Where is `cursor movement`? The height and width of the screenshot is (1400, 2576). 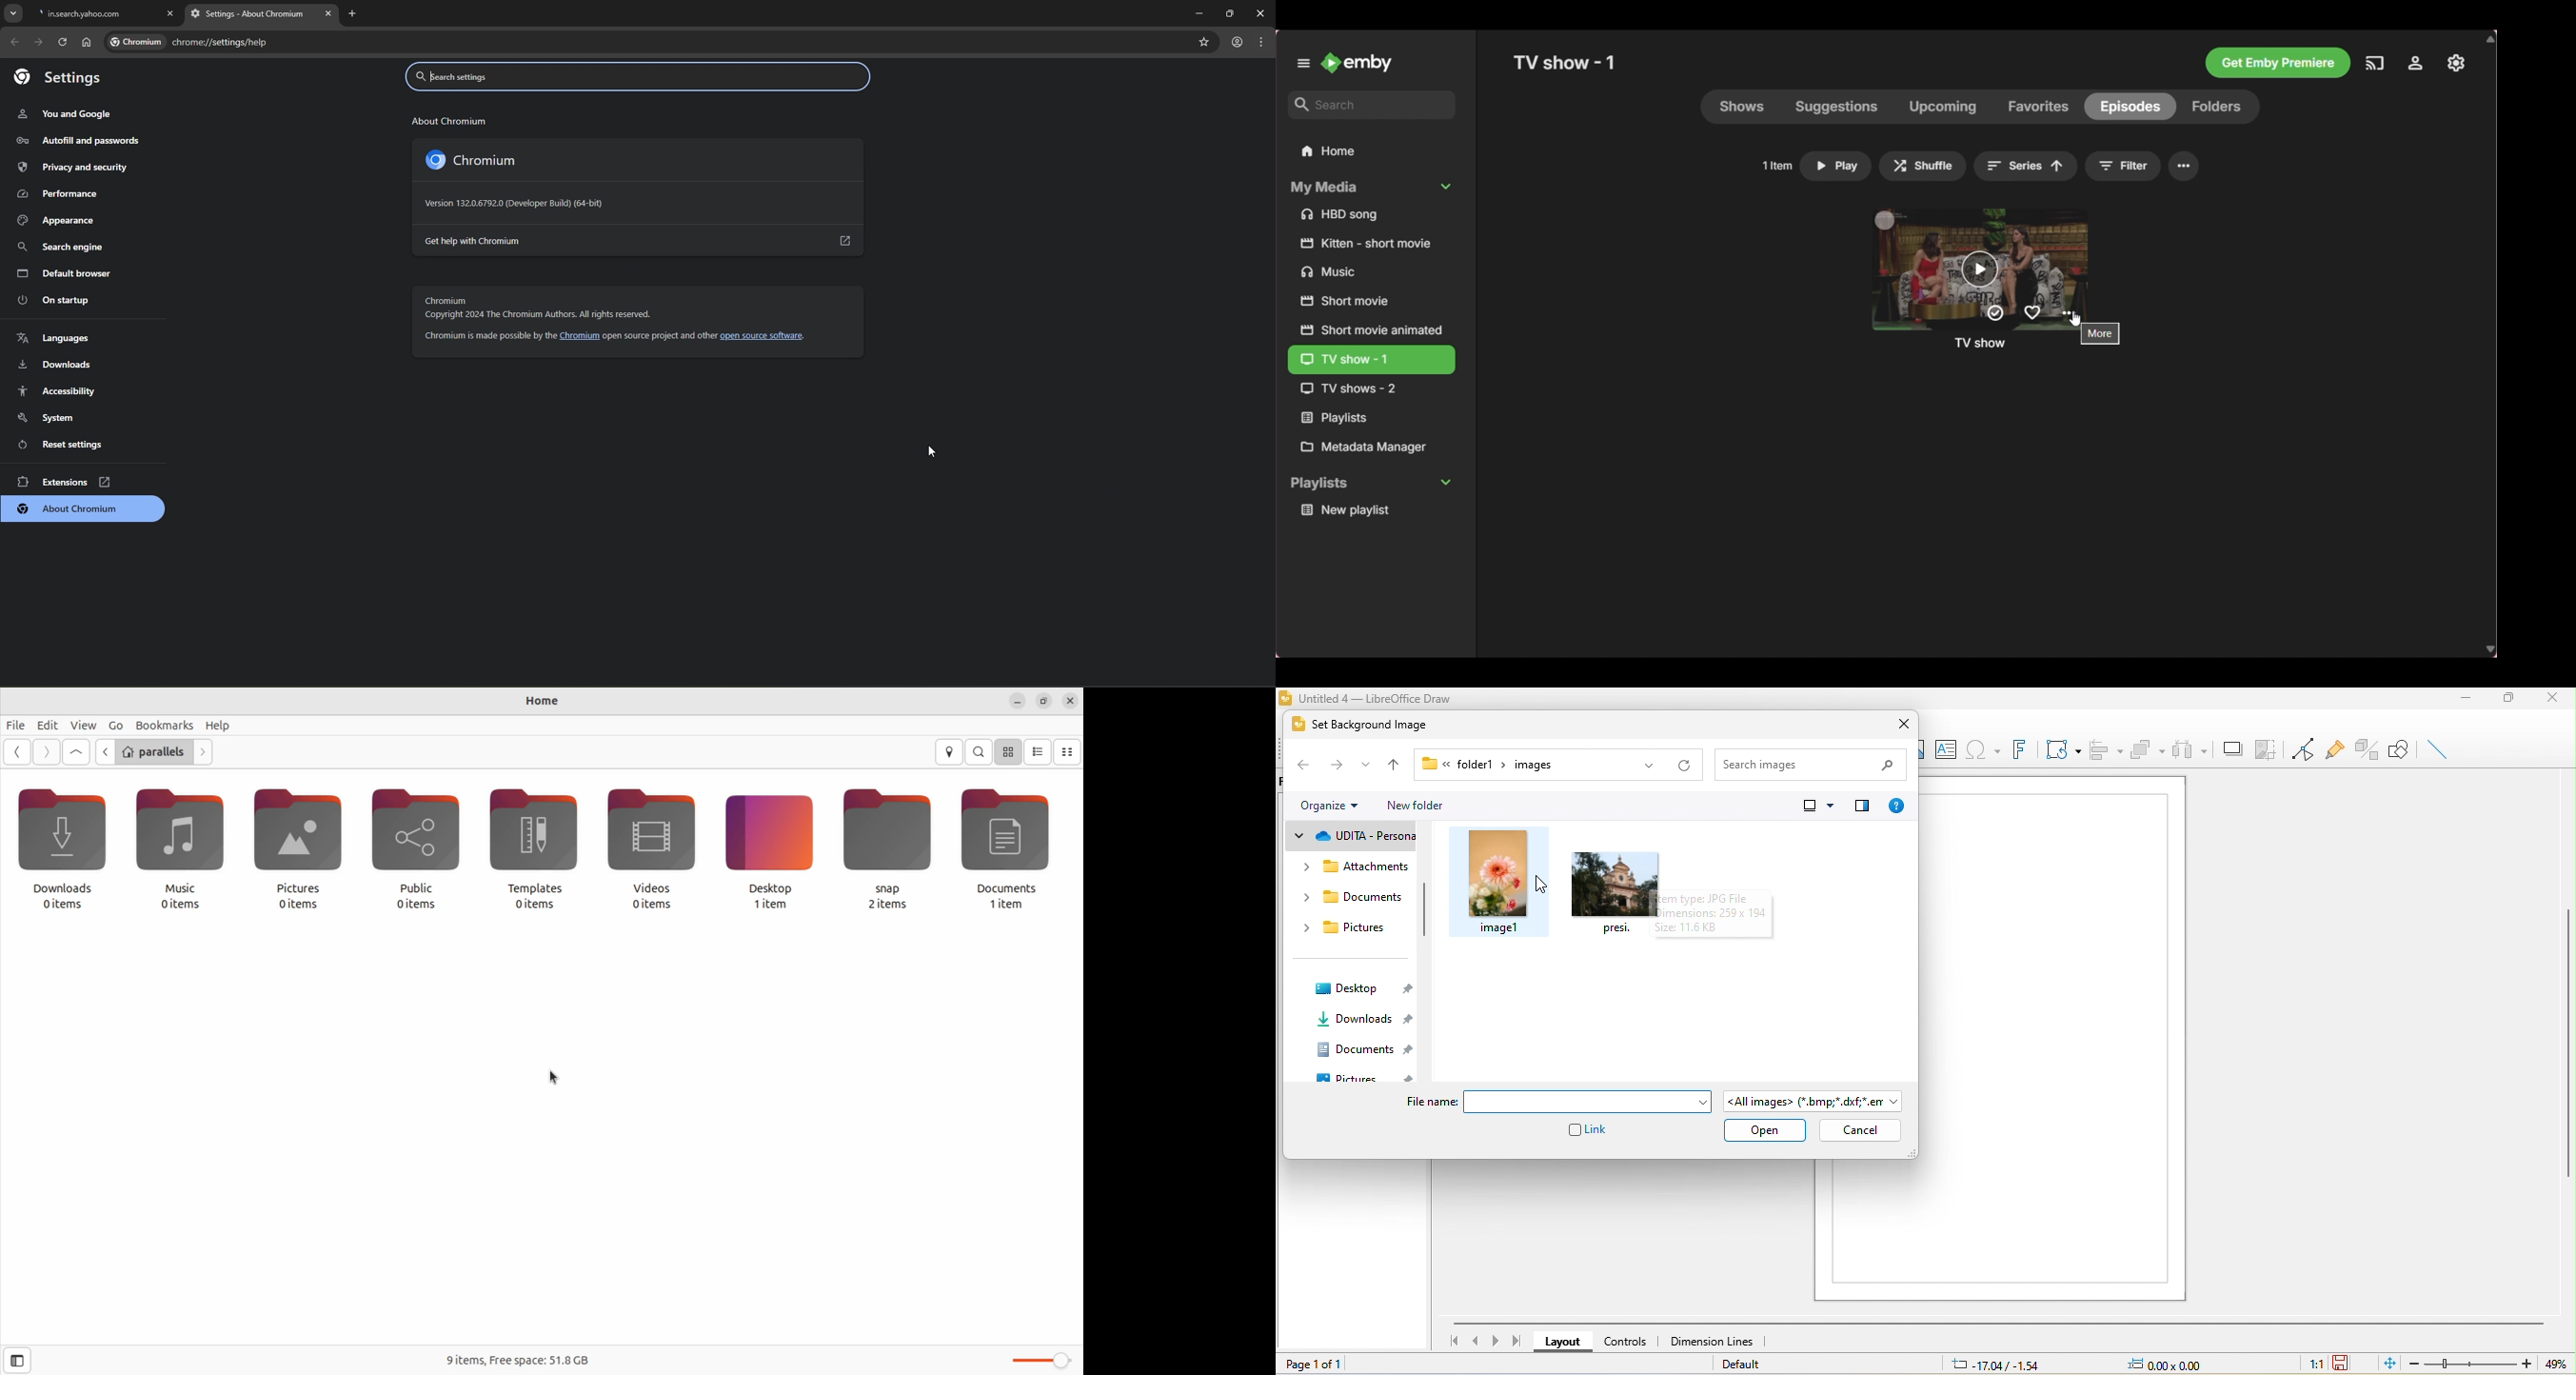
cursor movement is located at coordinates (1541, 883).